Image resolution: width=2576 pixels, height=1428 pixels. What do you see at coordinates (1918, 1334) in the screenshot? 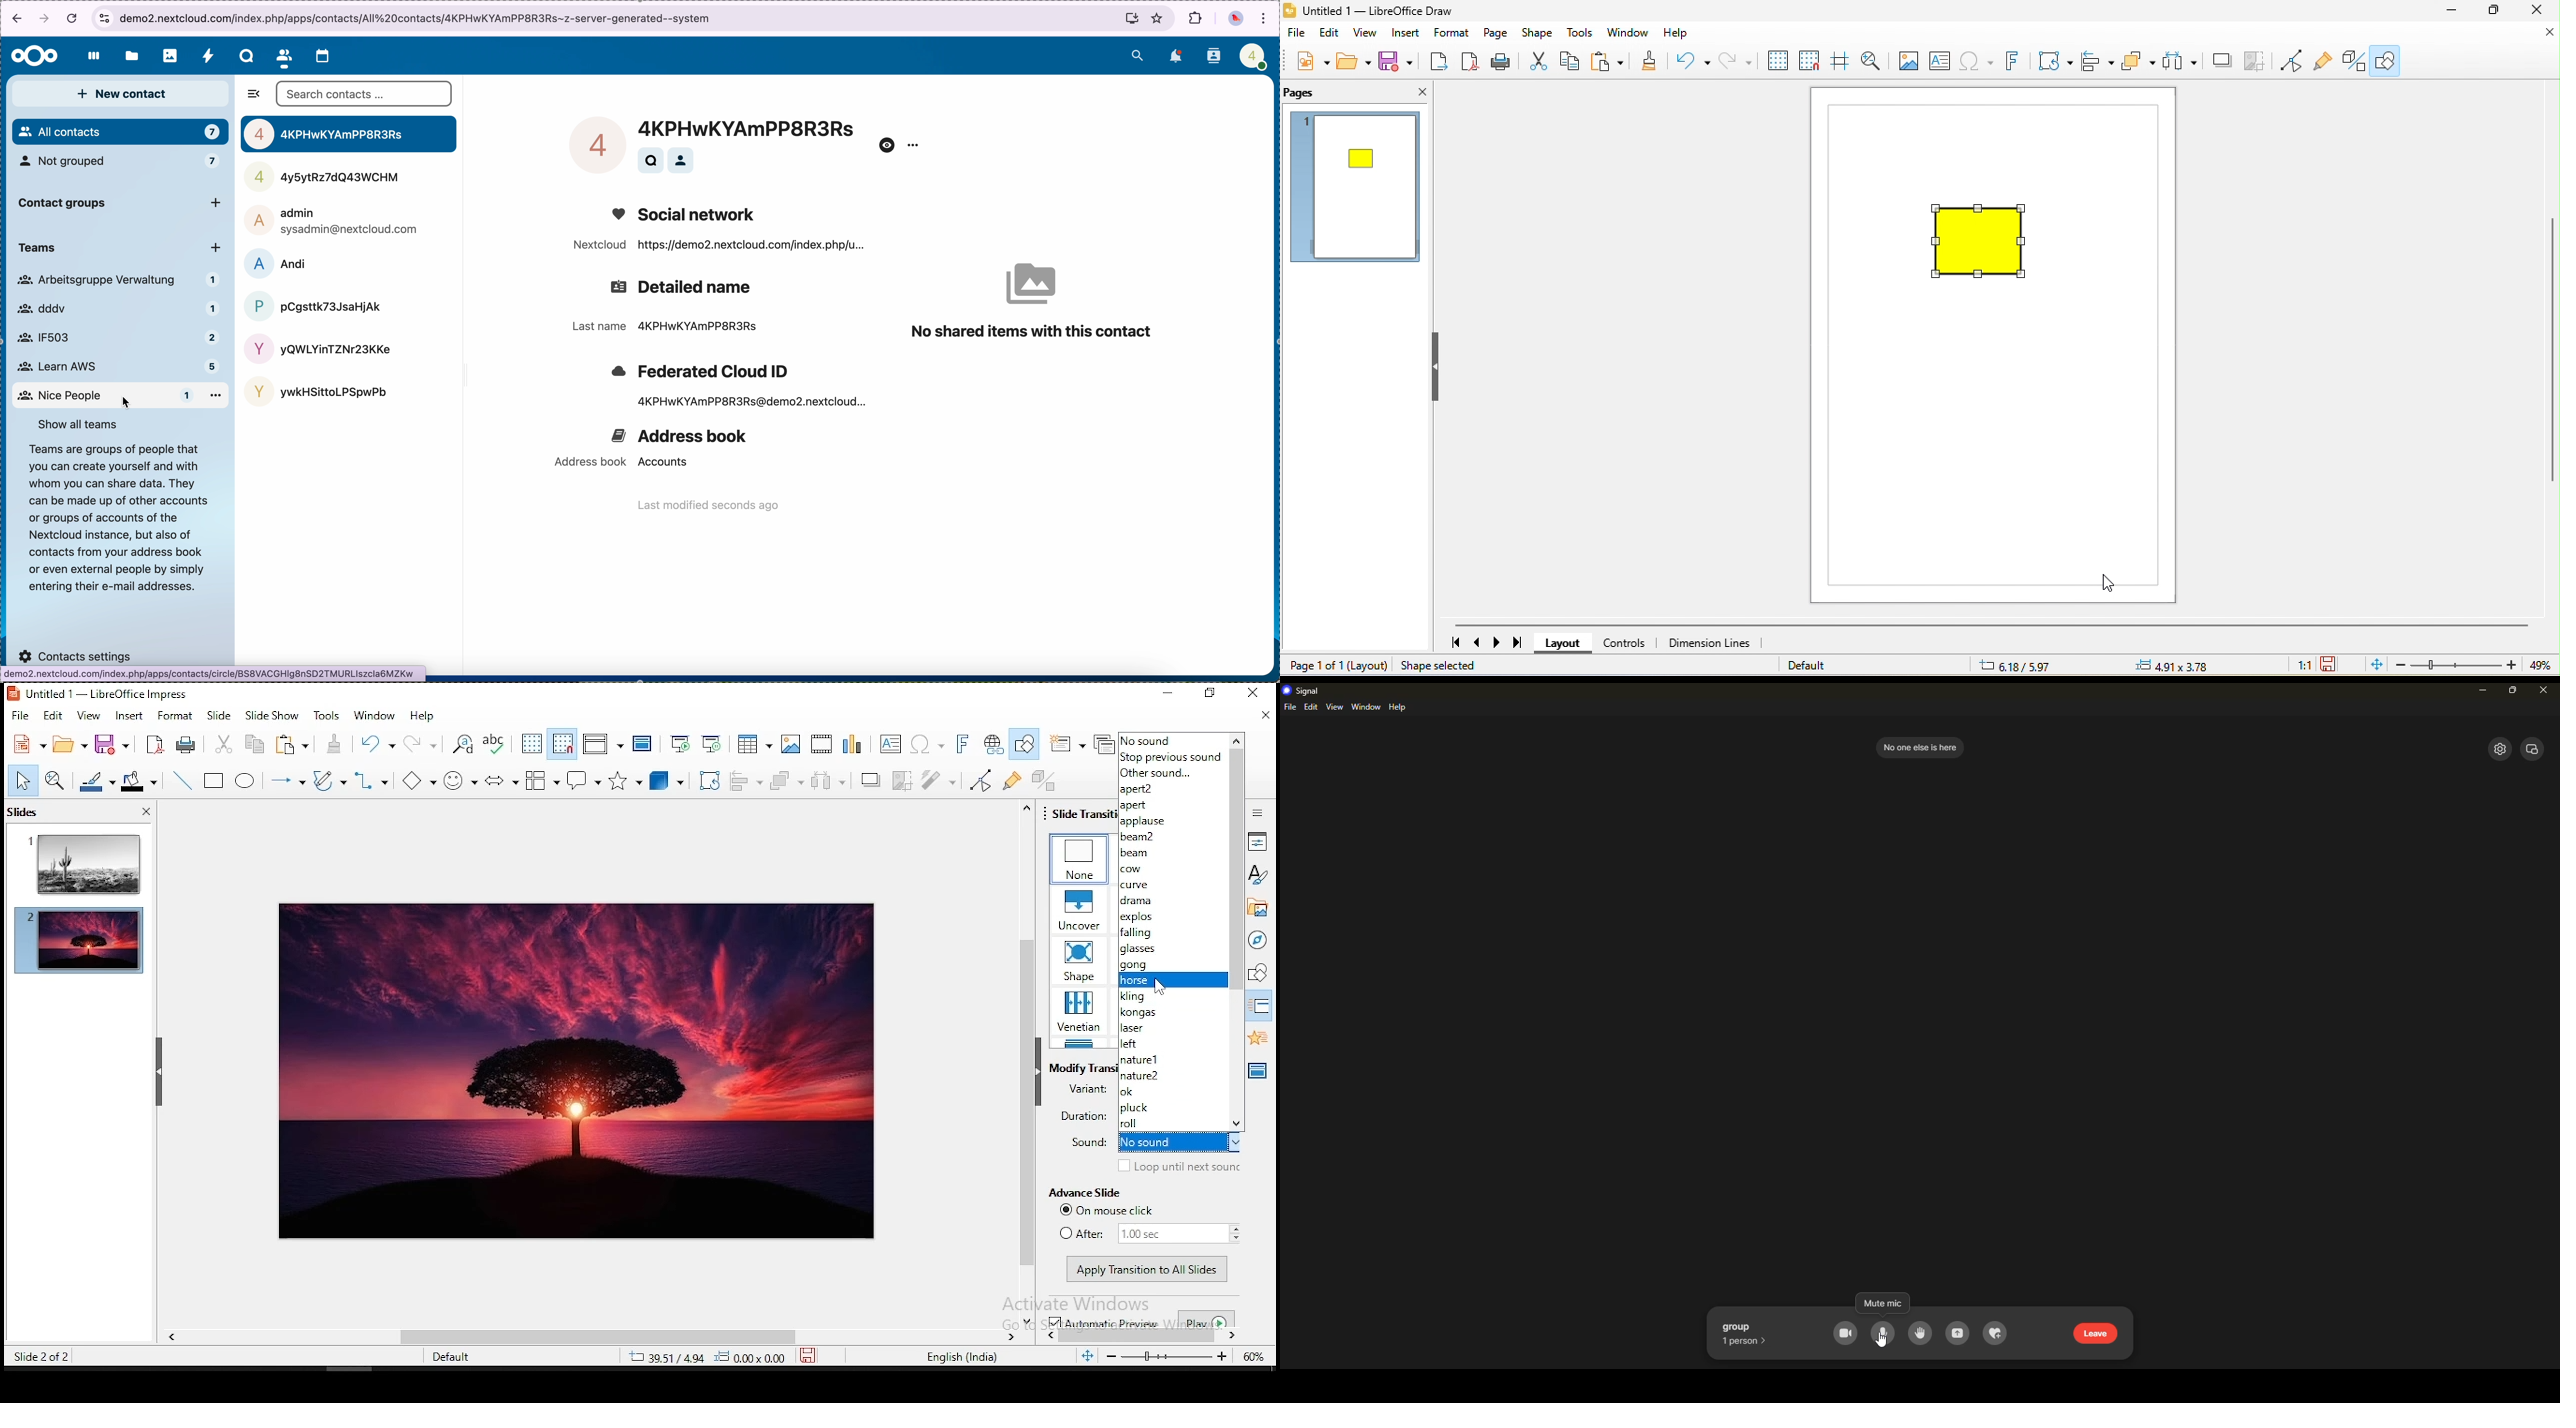
I see `raise had` at bounding box center [1918, 1334].